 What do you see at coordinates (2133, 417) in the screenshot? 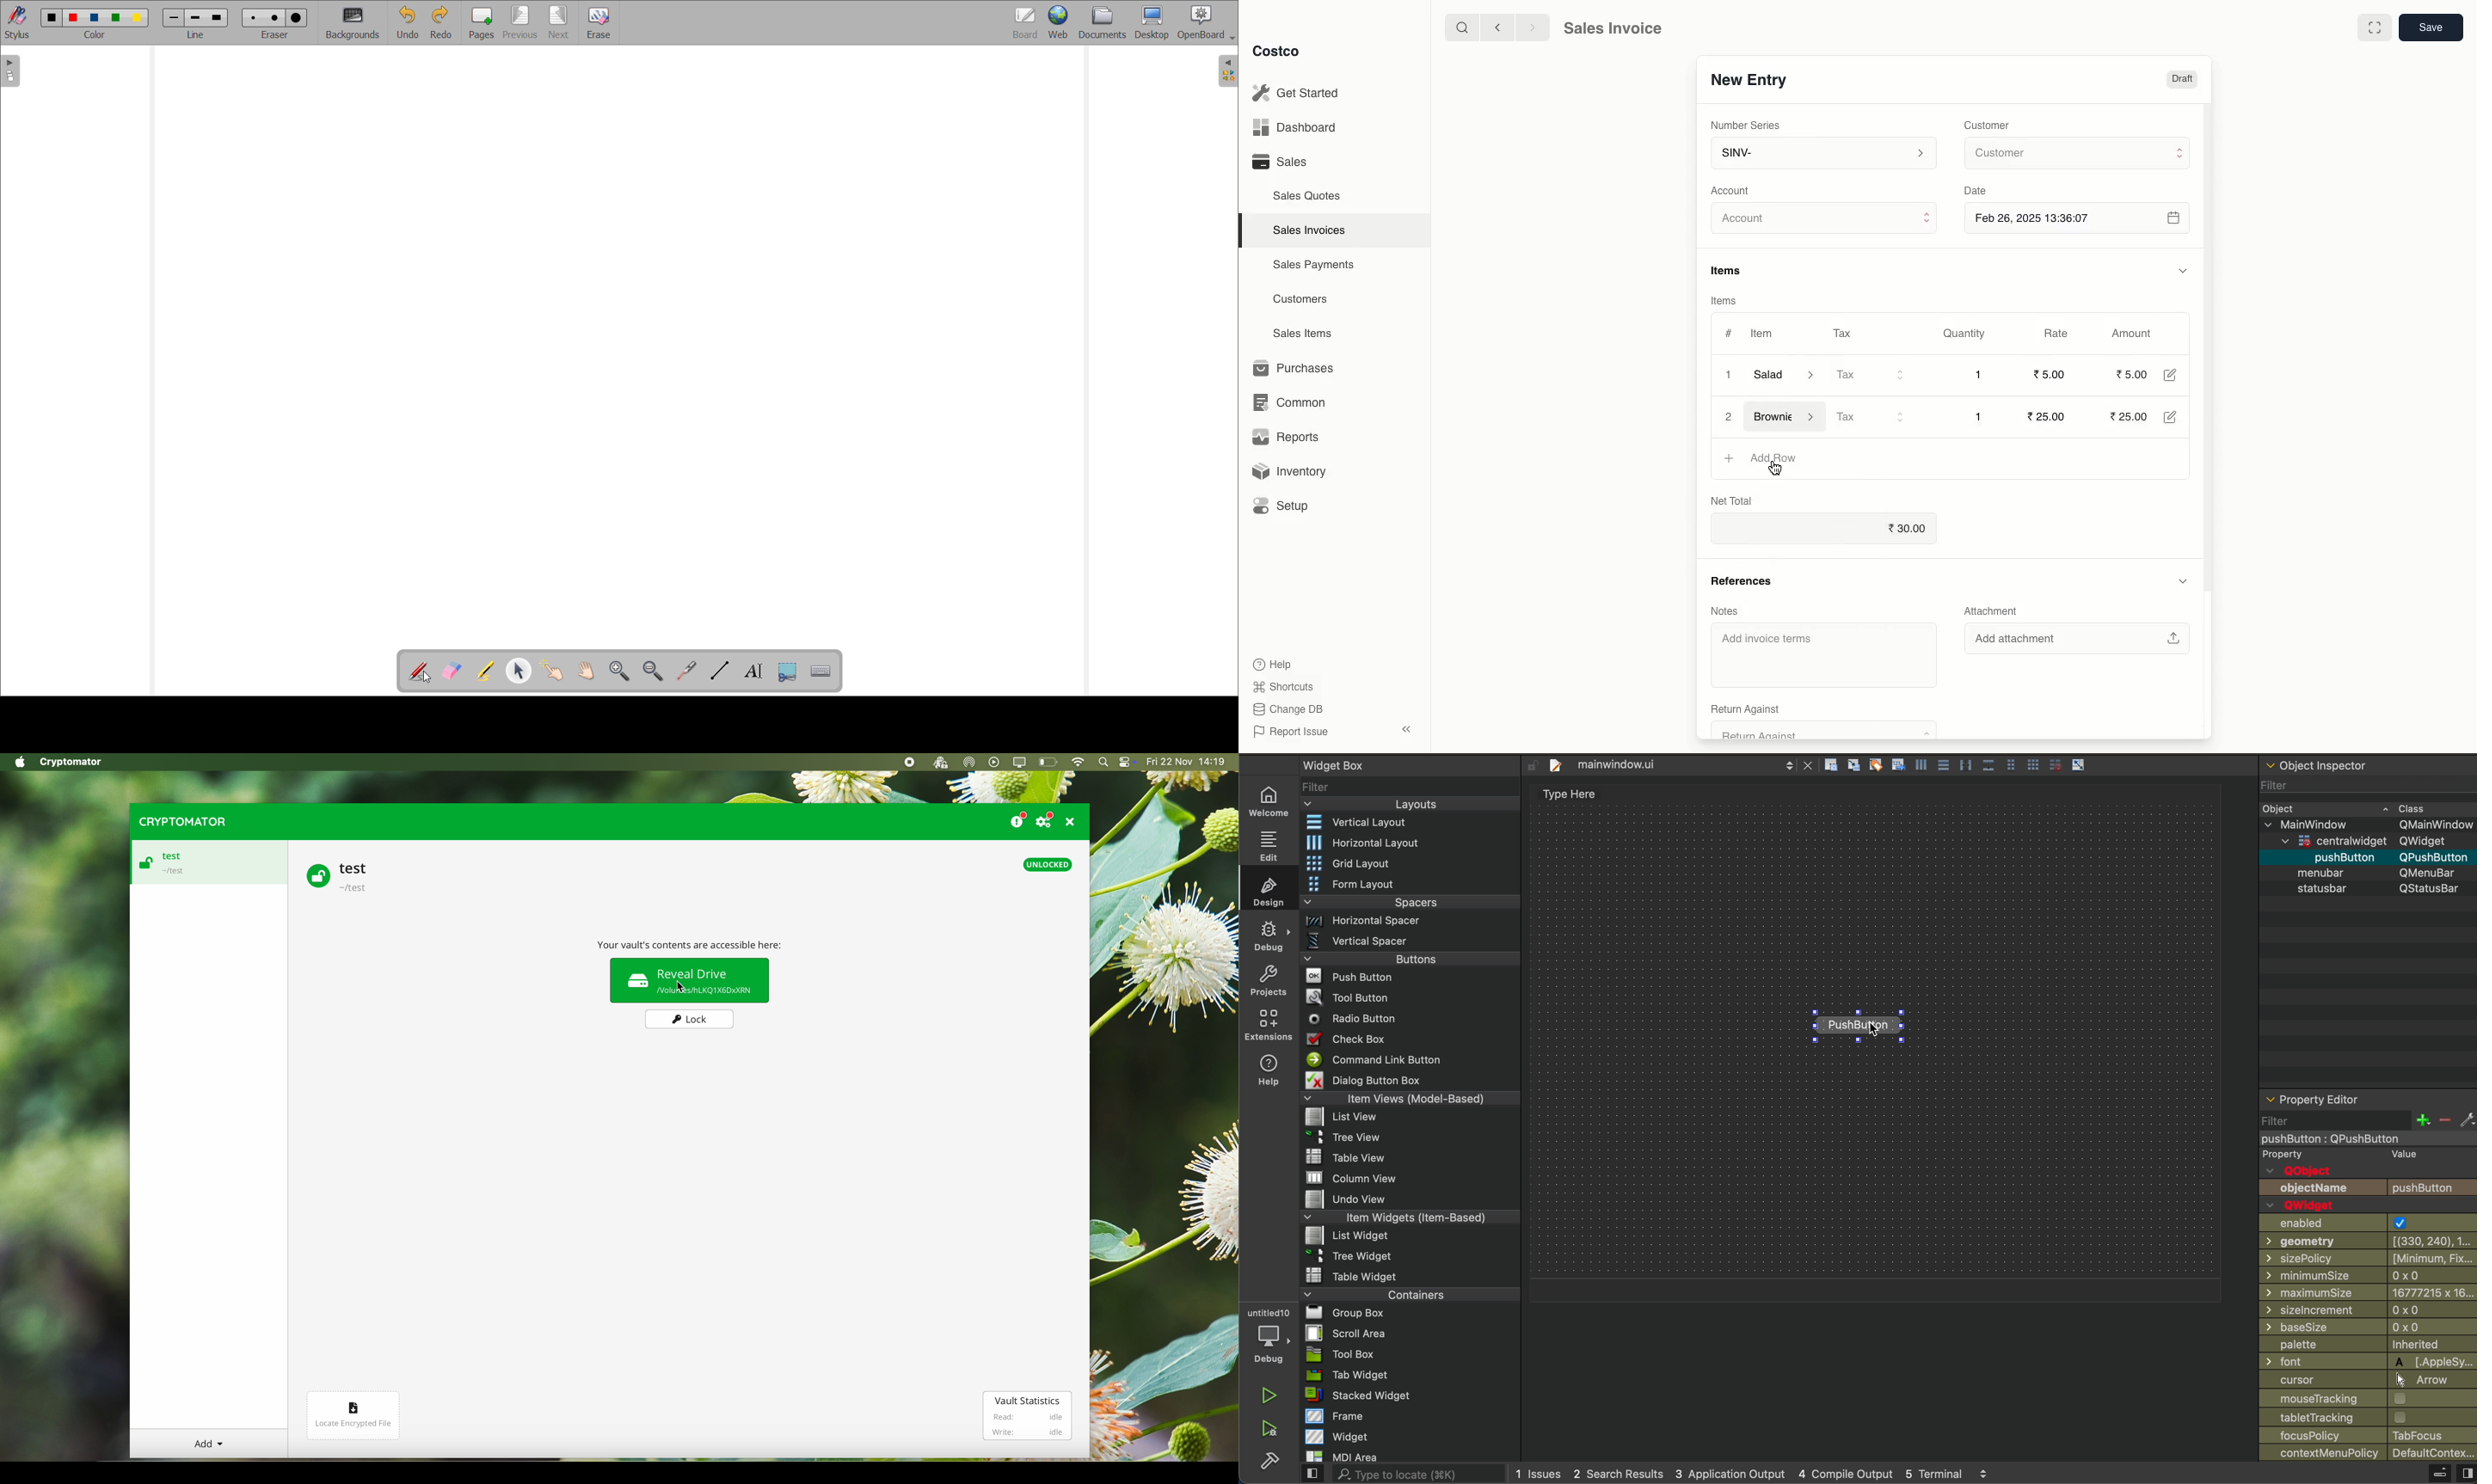
I see `25.00` at bounding box center [2133, 417].